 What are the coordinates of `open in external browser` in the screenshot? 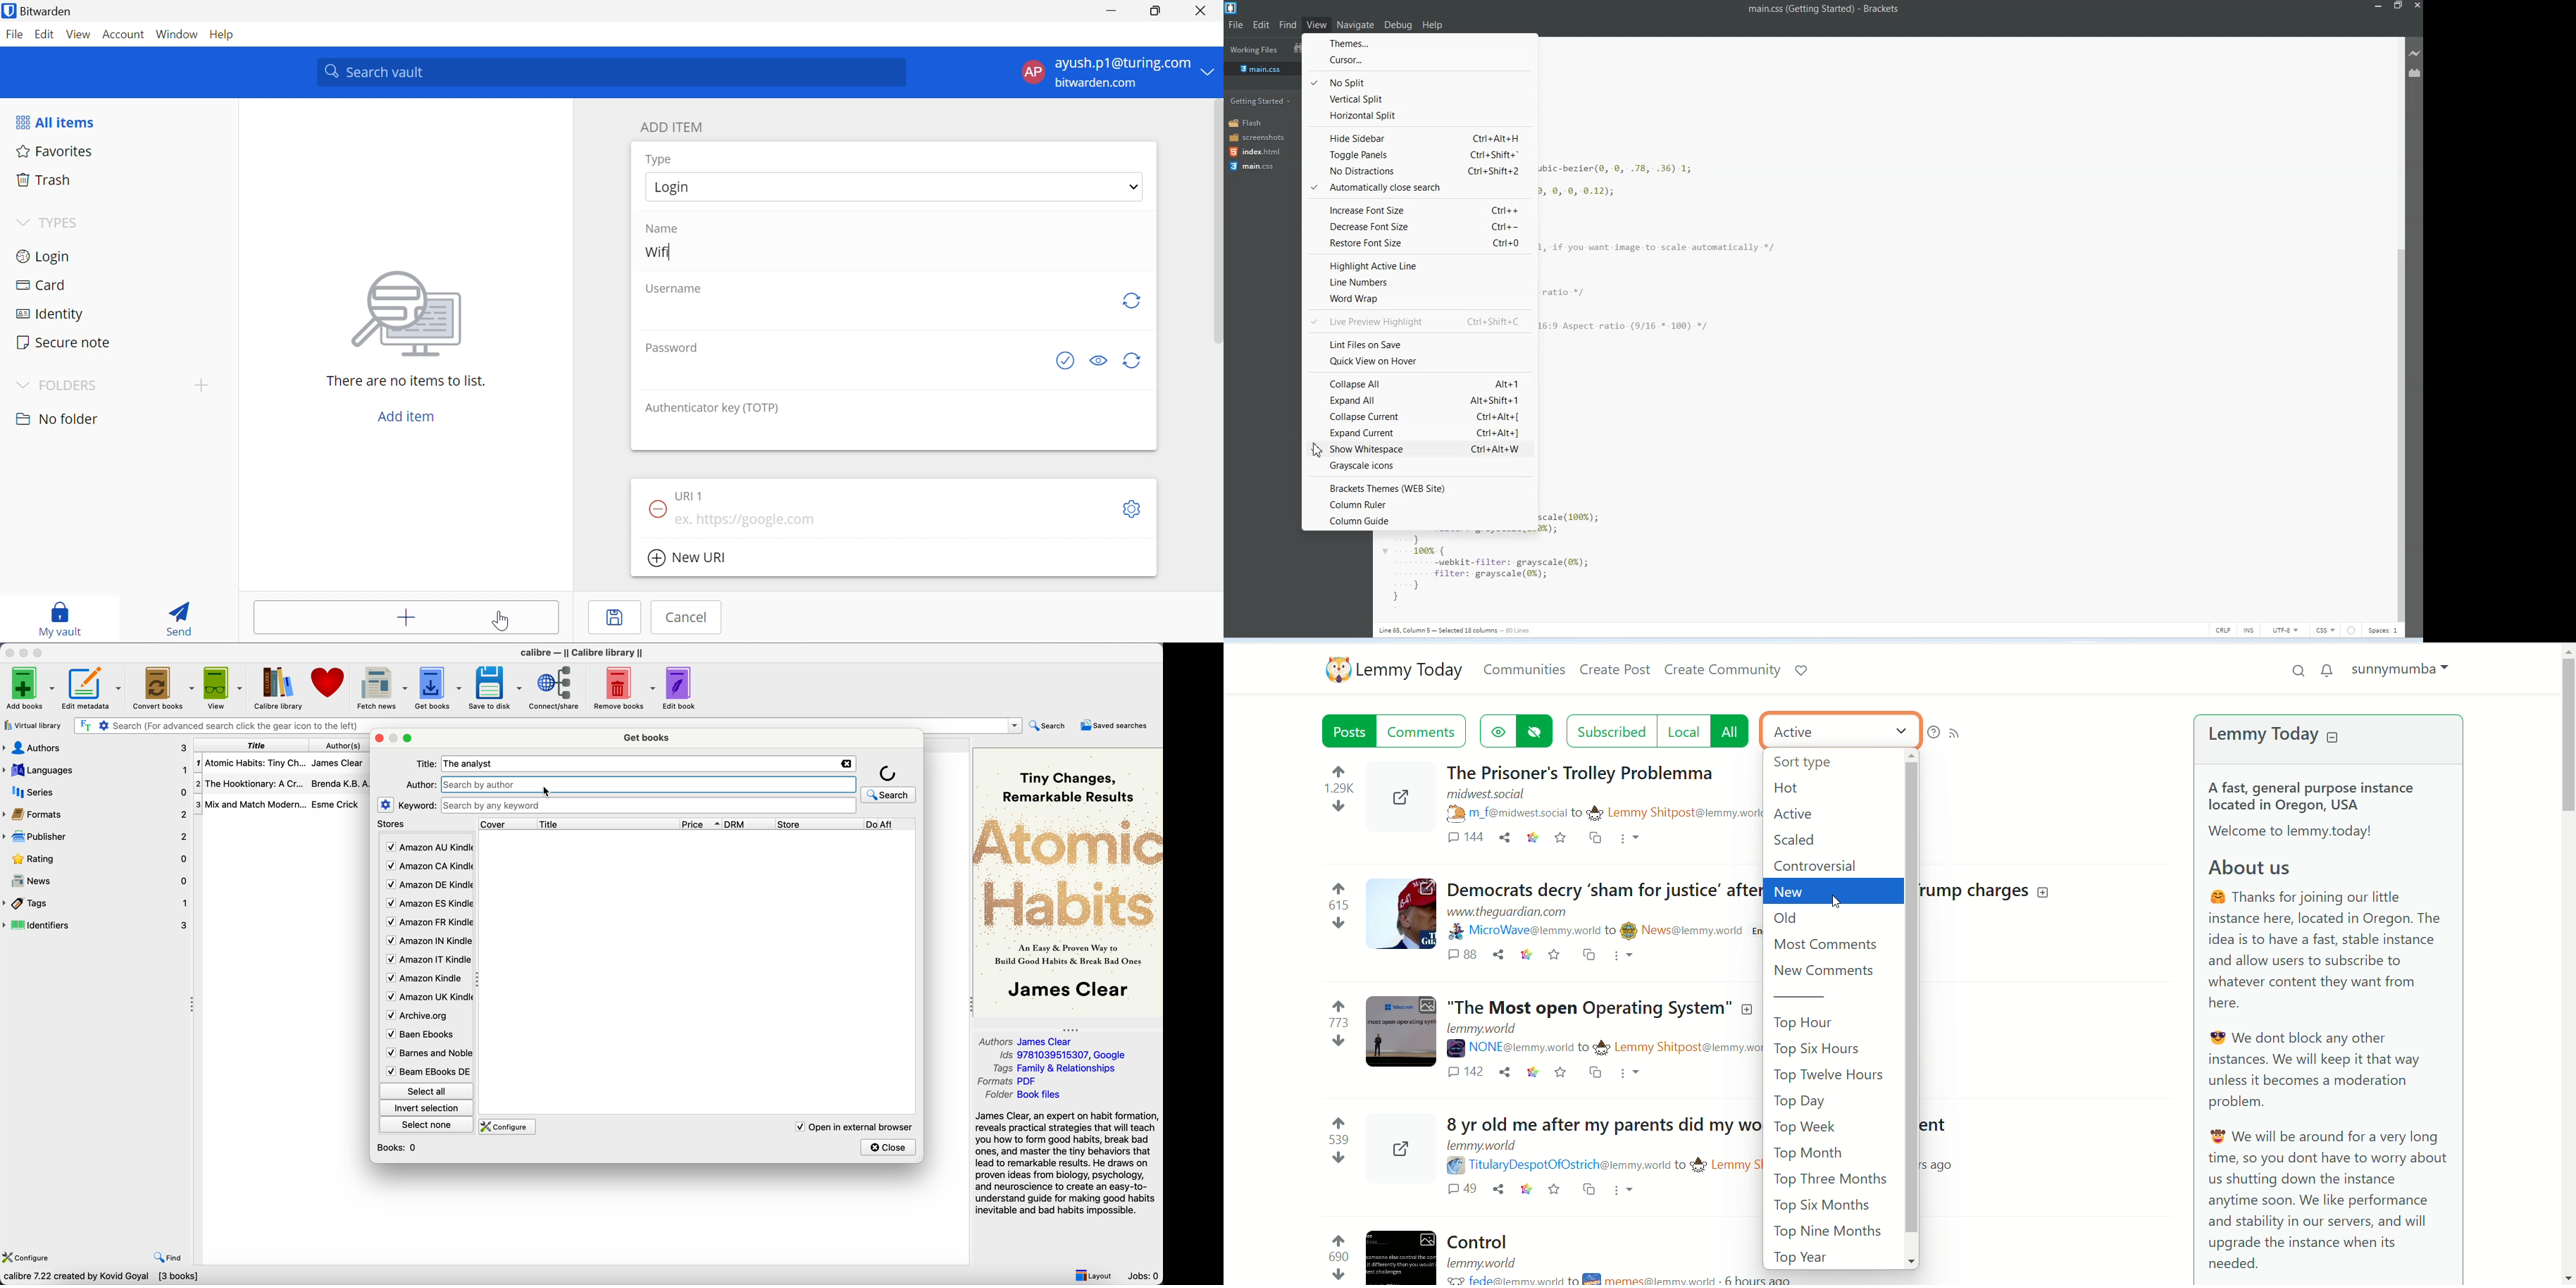 It's located at (853, 1127).